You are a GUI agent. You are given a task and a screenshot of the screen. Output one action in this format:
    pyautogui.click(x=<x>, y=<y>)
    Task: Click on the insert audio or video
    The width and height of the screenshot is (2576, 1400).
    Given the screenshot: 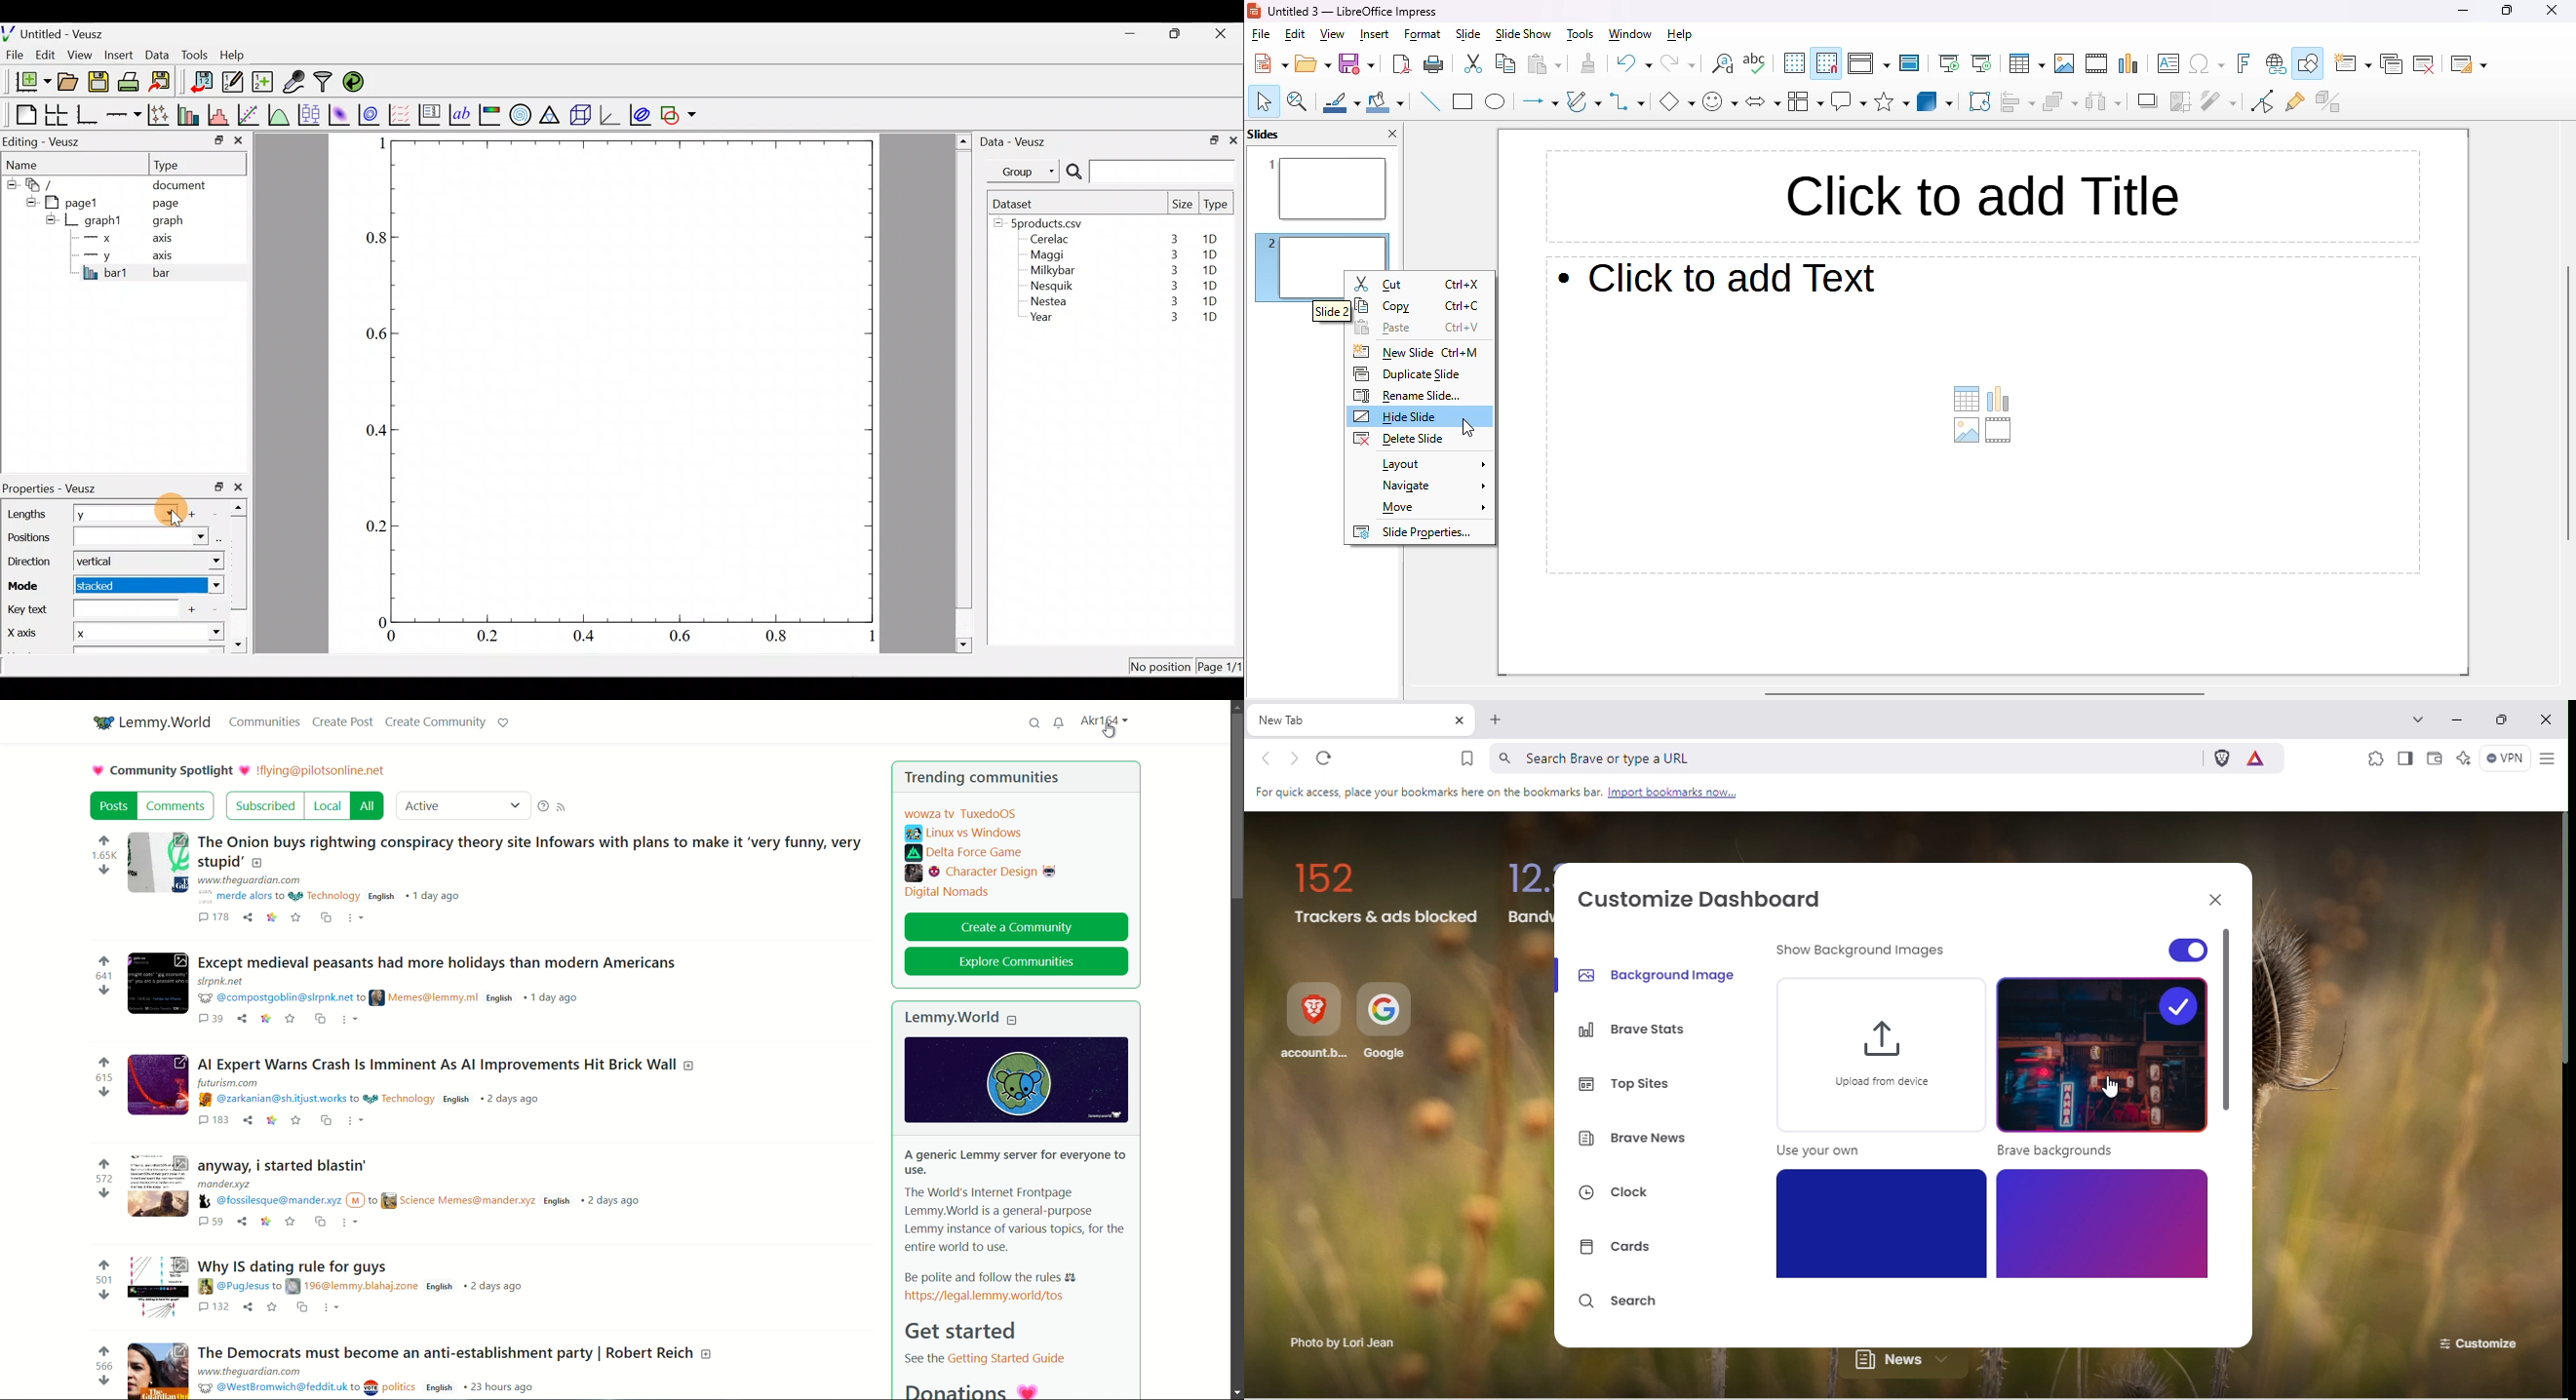 What is the action you would take?
    pyautogui.click(x=2000, y=431)
    